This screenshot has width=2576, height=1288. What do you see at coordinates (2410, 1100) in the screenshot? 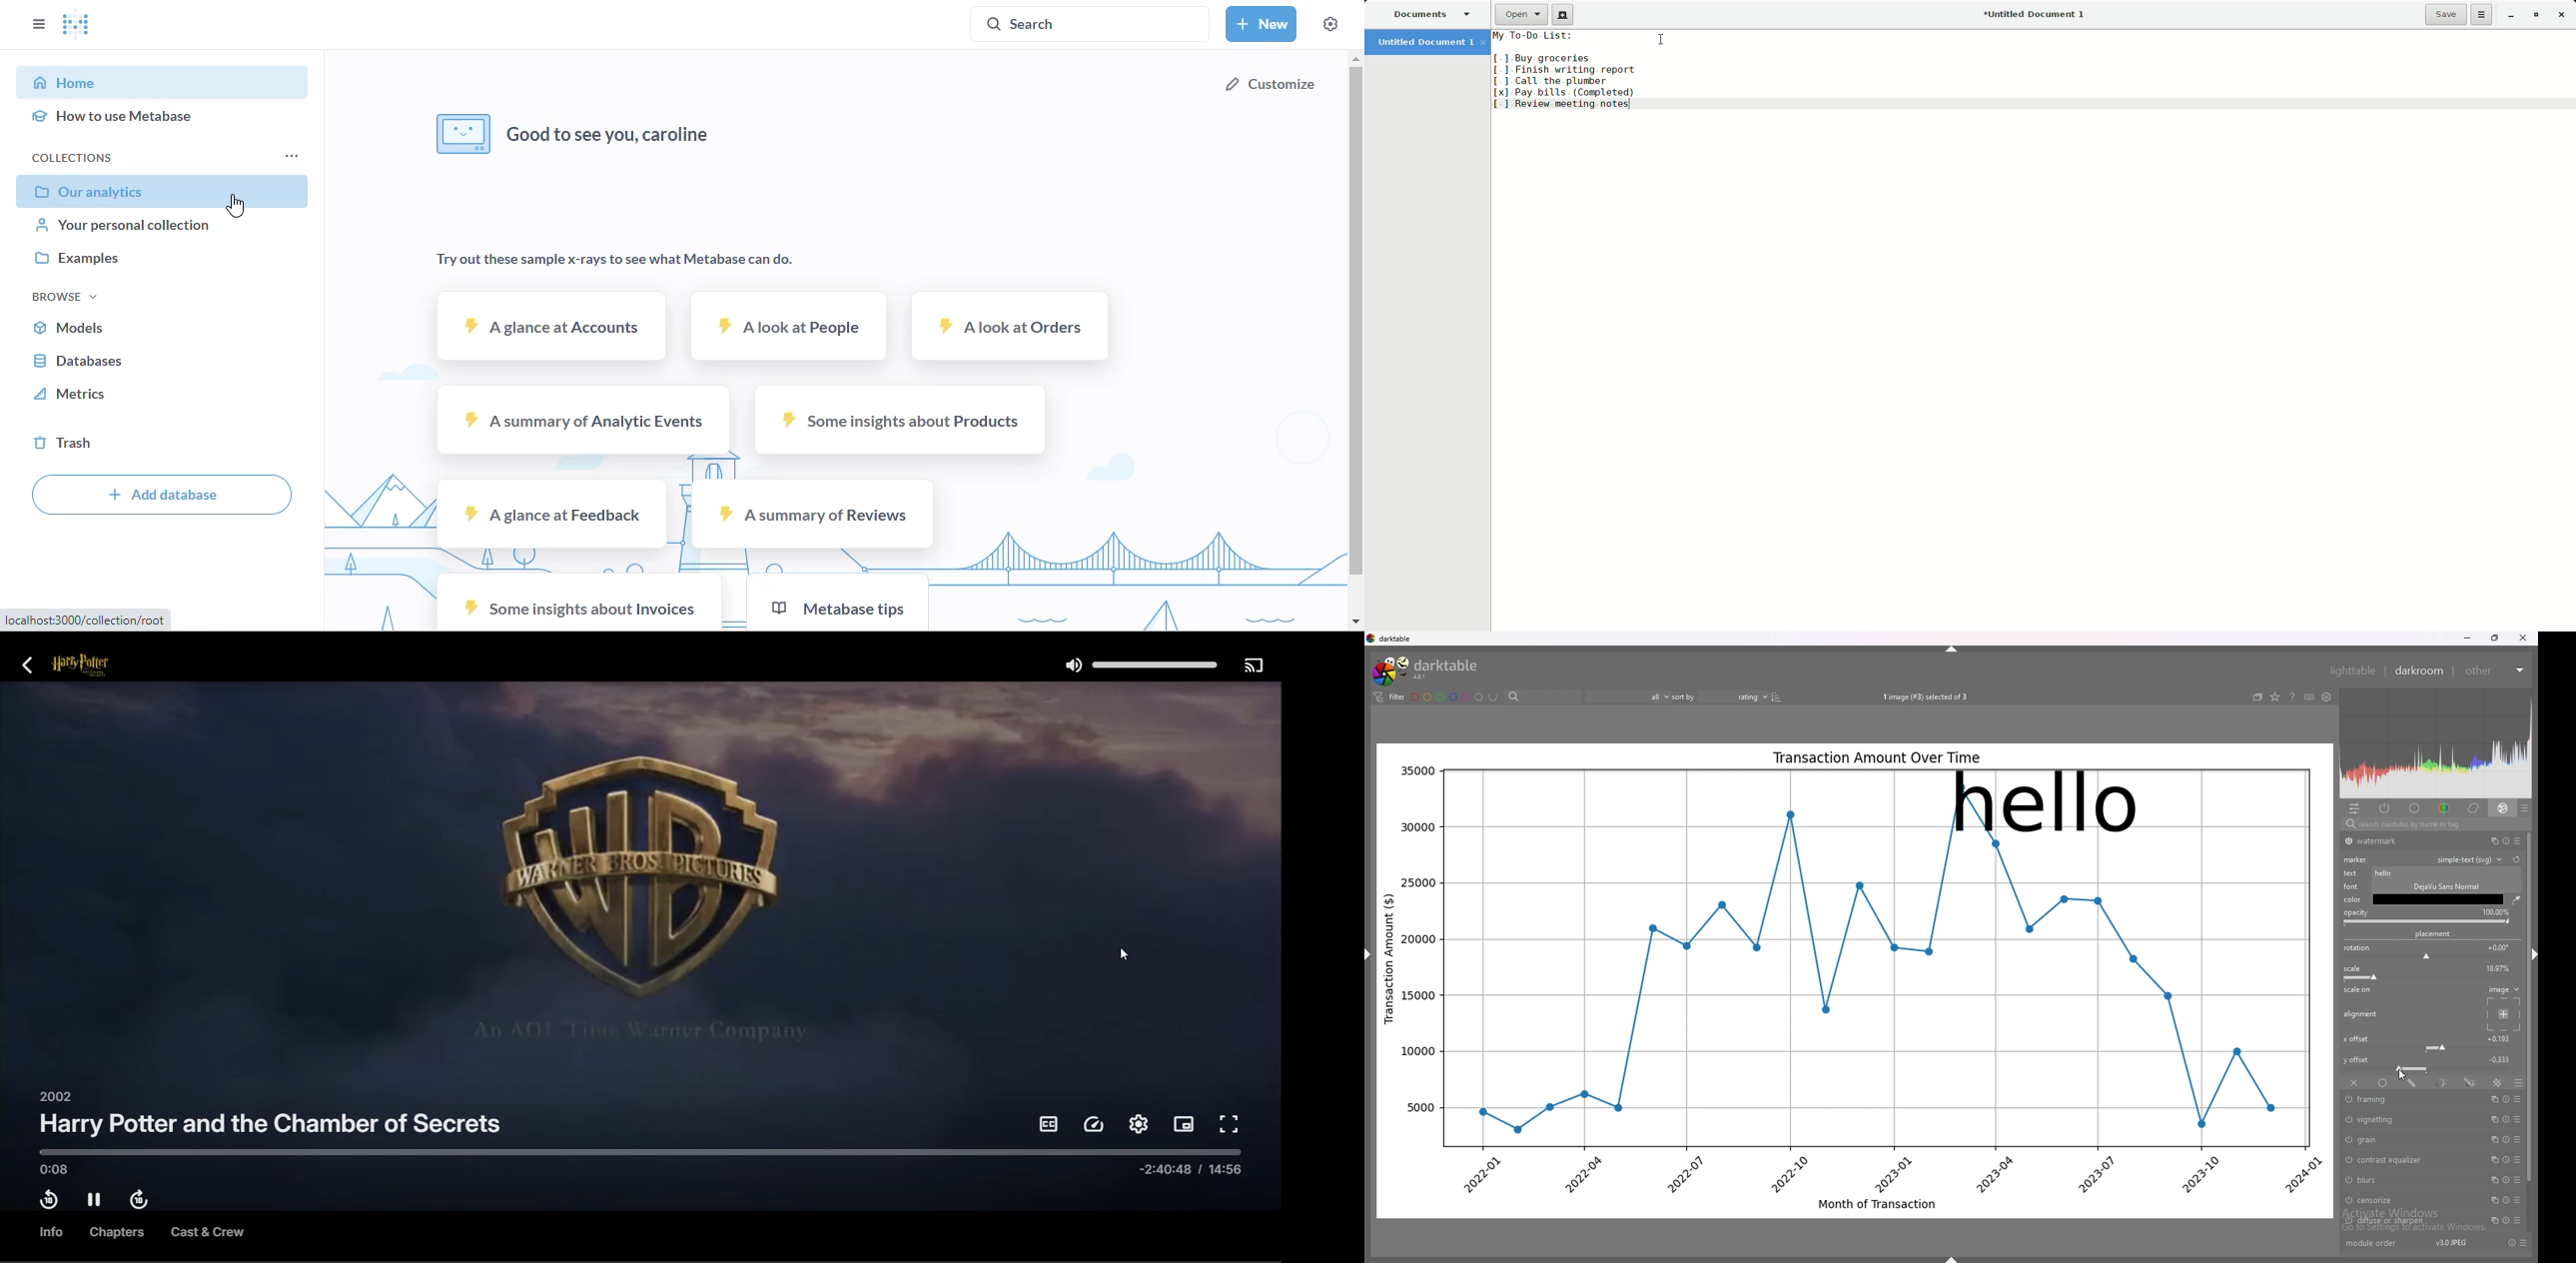
I see `framing` at bounding box center [2410, 1100].